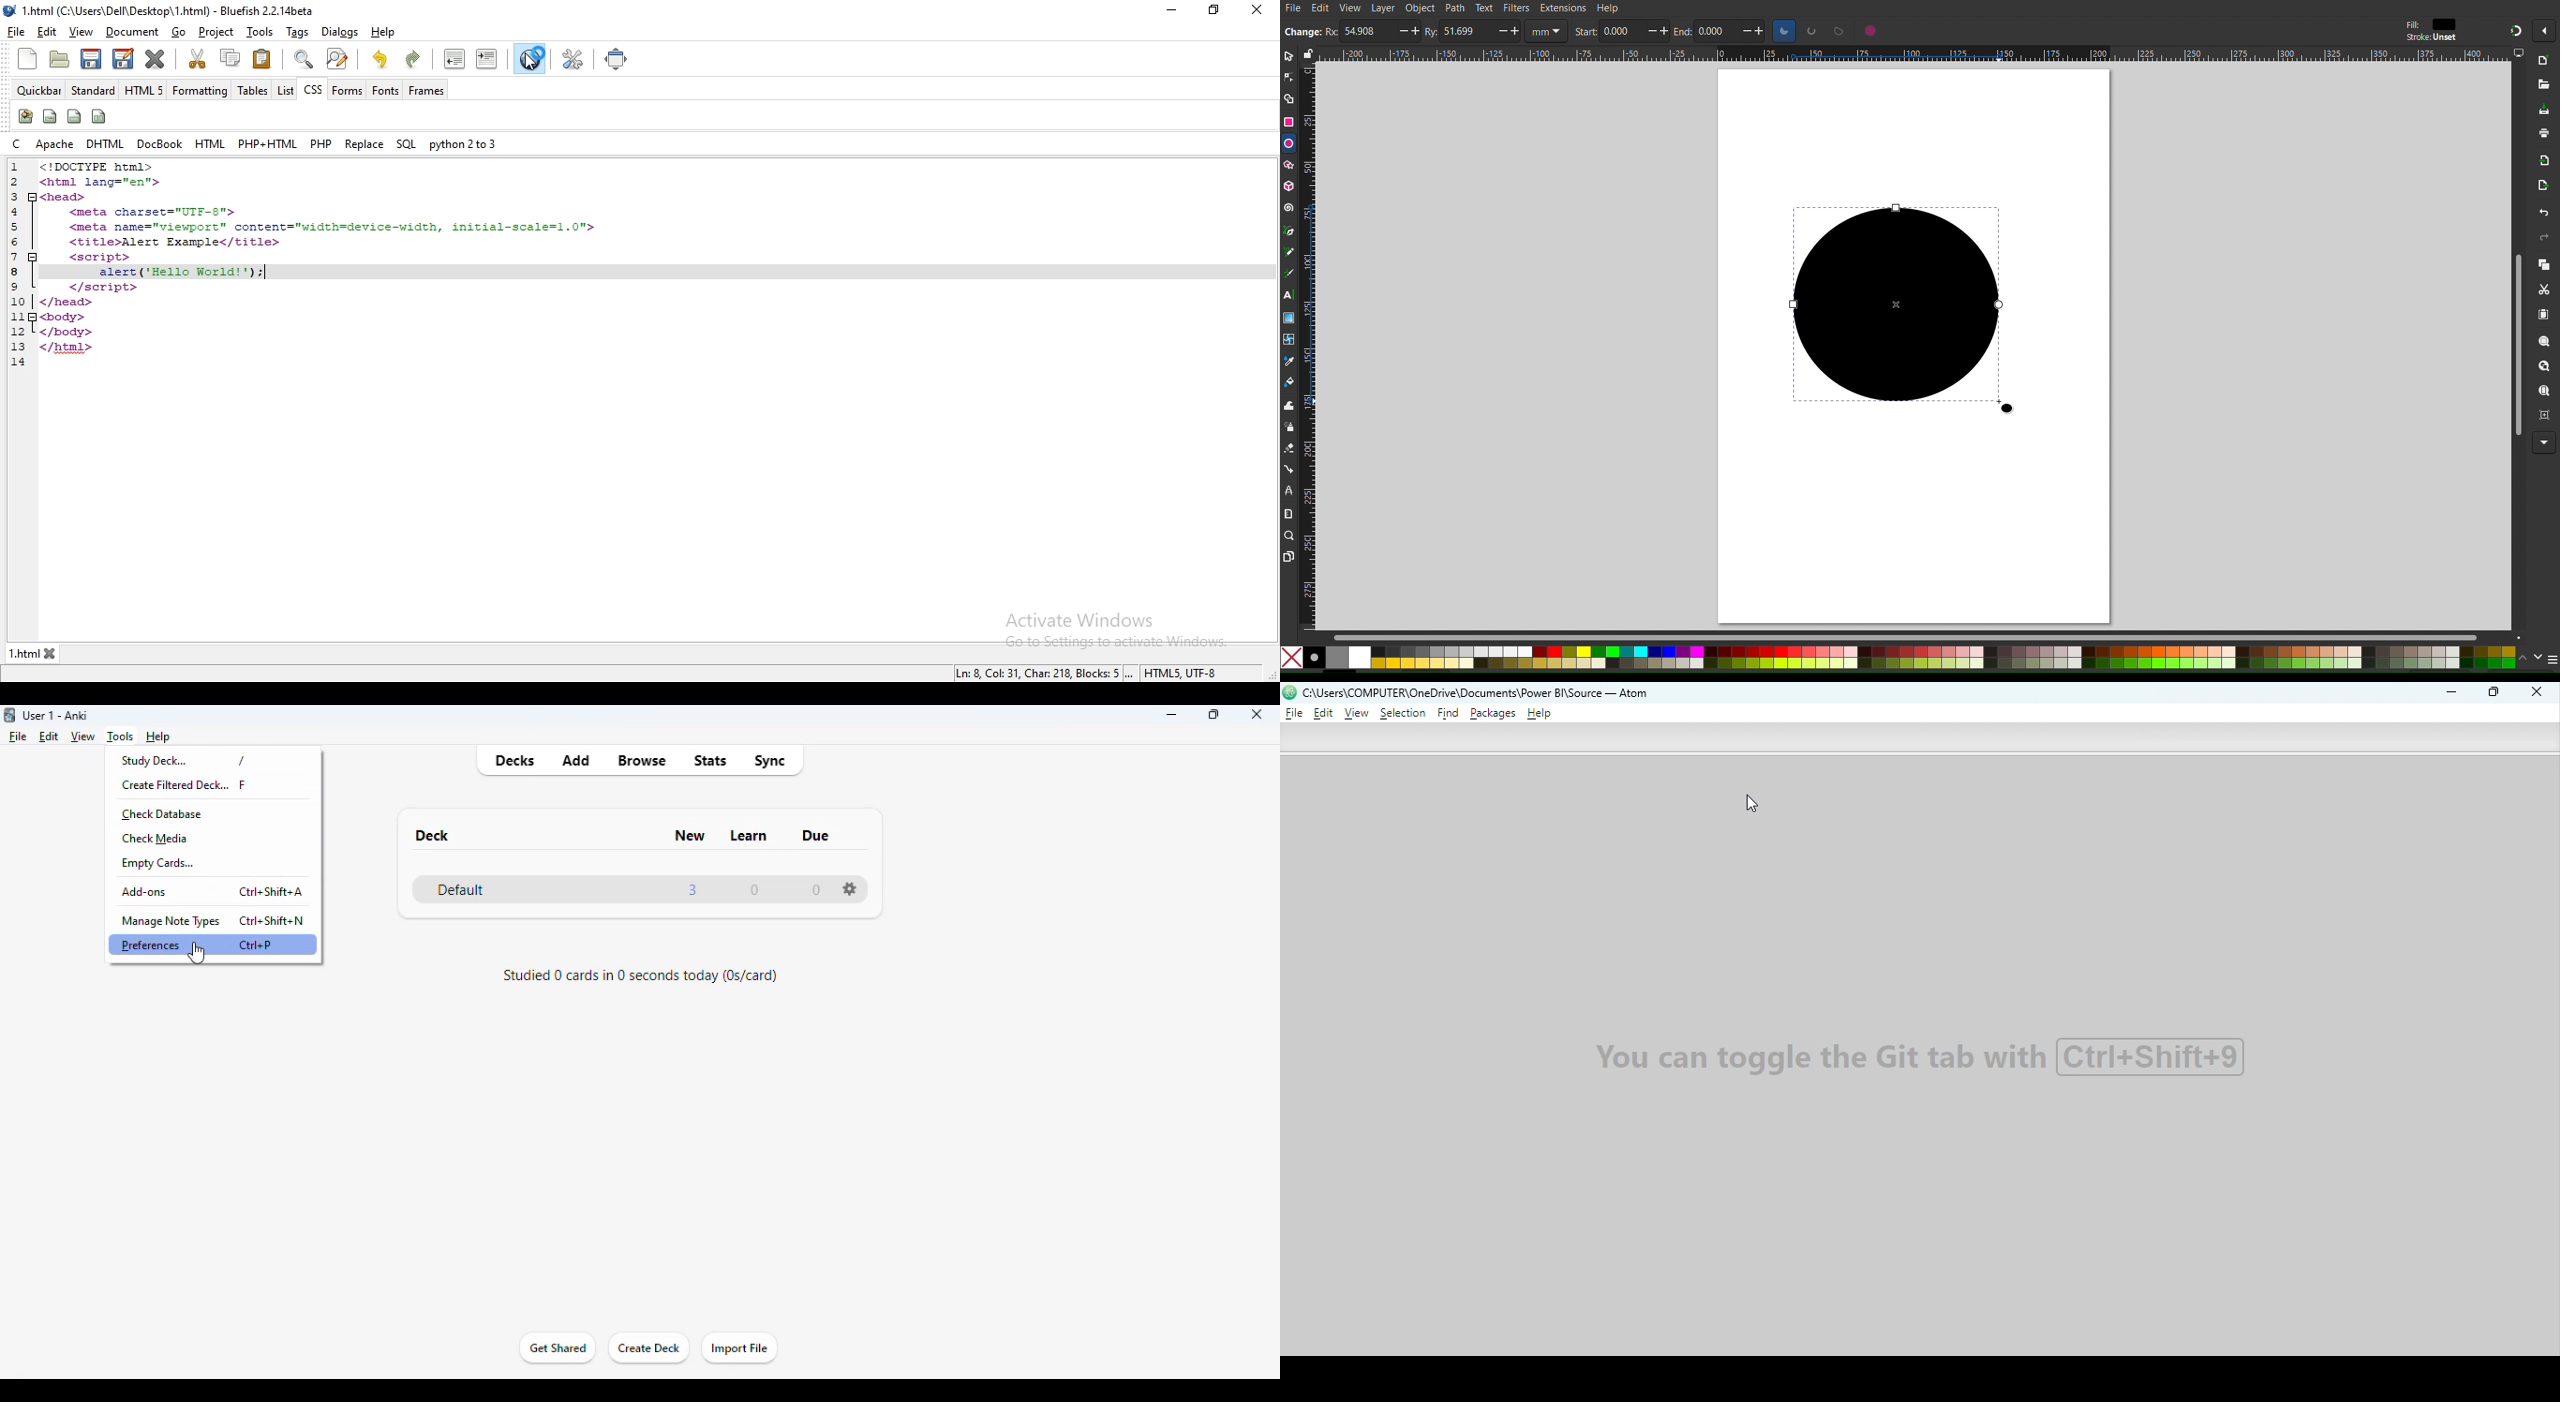  Describe the element at coordinates (75, 116) in the screenshot. I see `icon` at that location.